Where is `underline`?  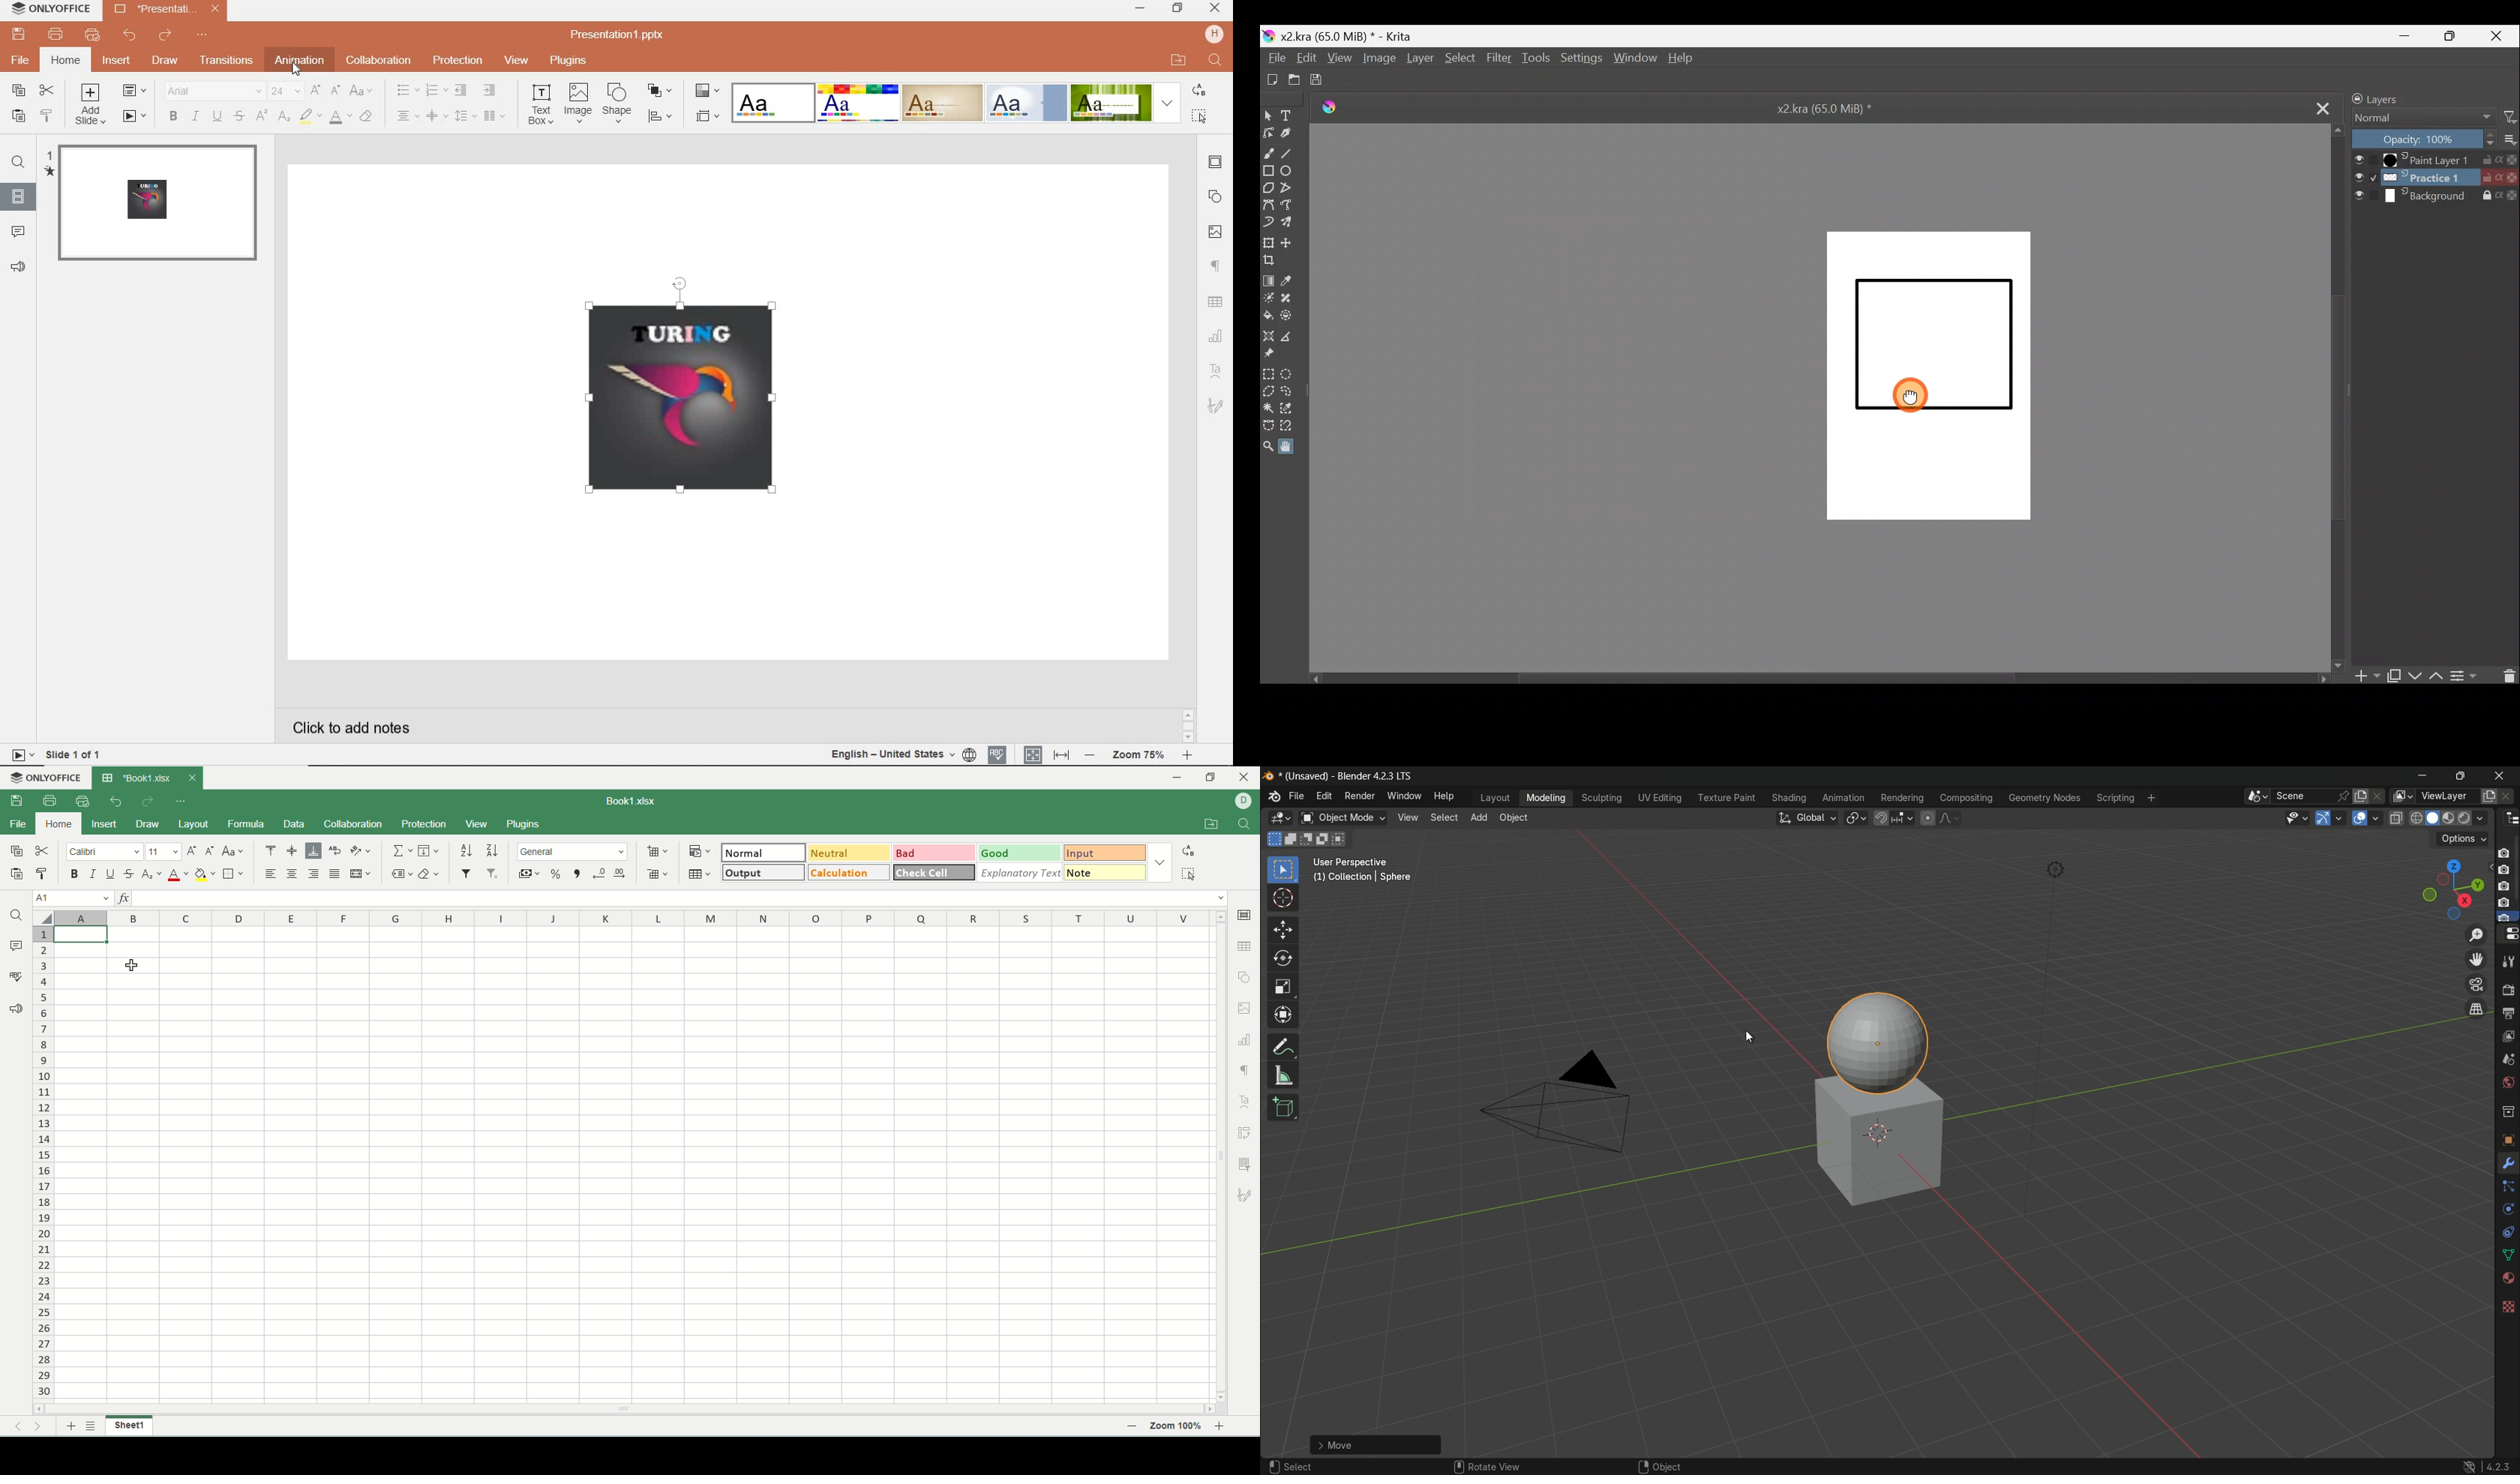
underline is located at coordinates (108, 875).